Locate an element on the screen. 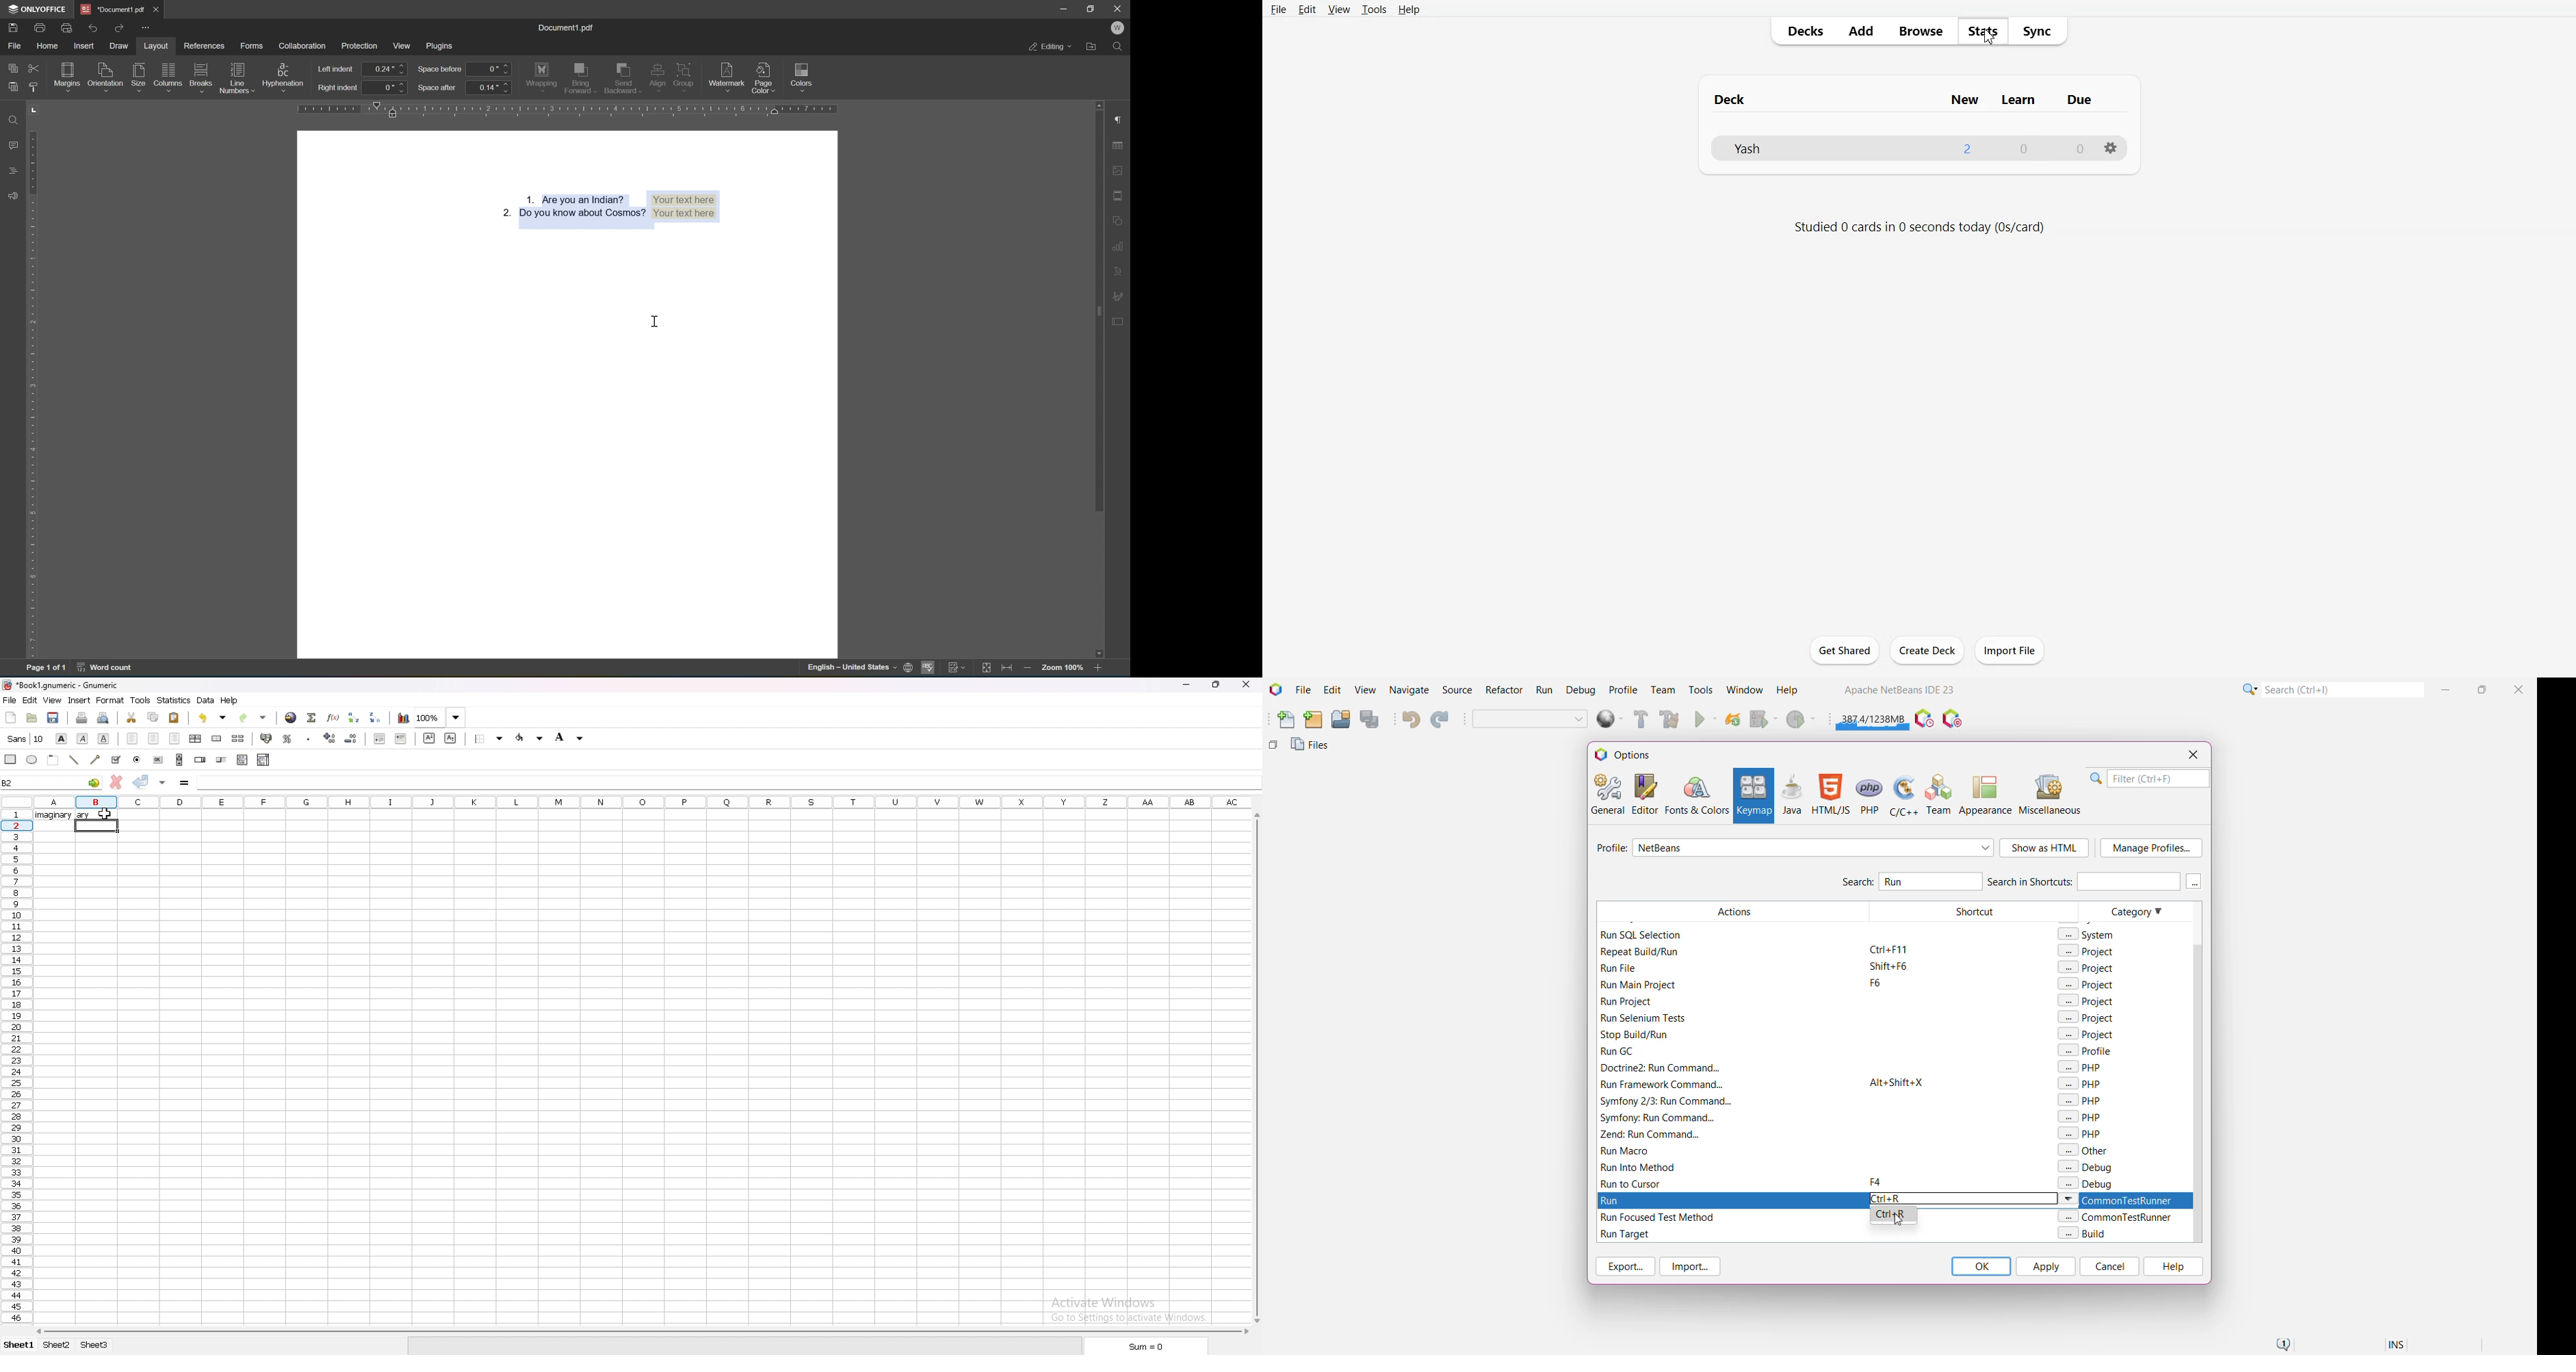 The height and width of the screenshot is (1372, 2576). scroll bar is located at coordinates (642, 1332).